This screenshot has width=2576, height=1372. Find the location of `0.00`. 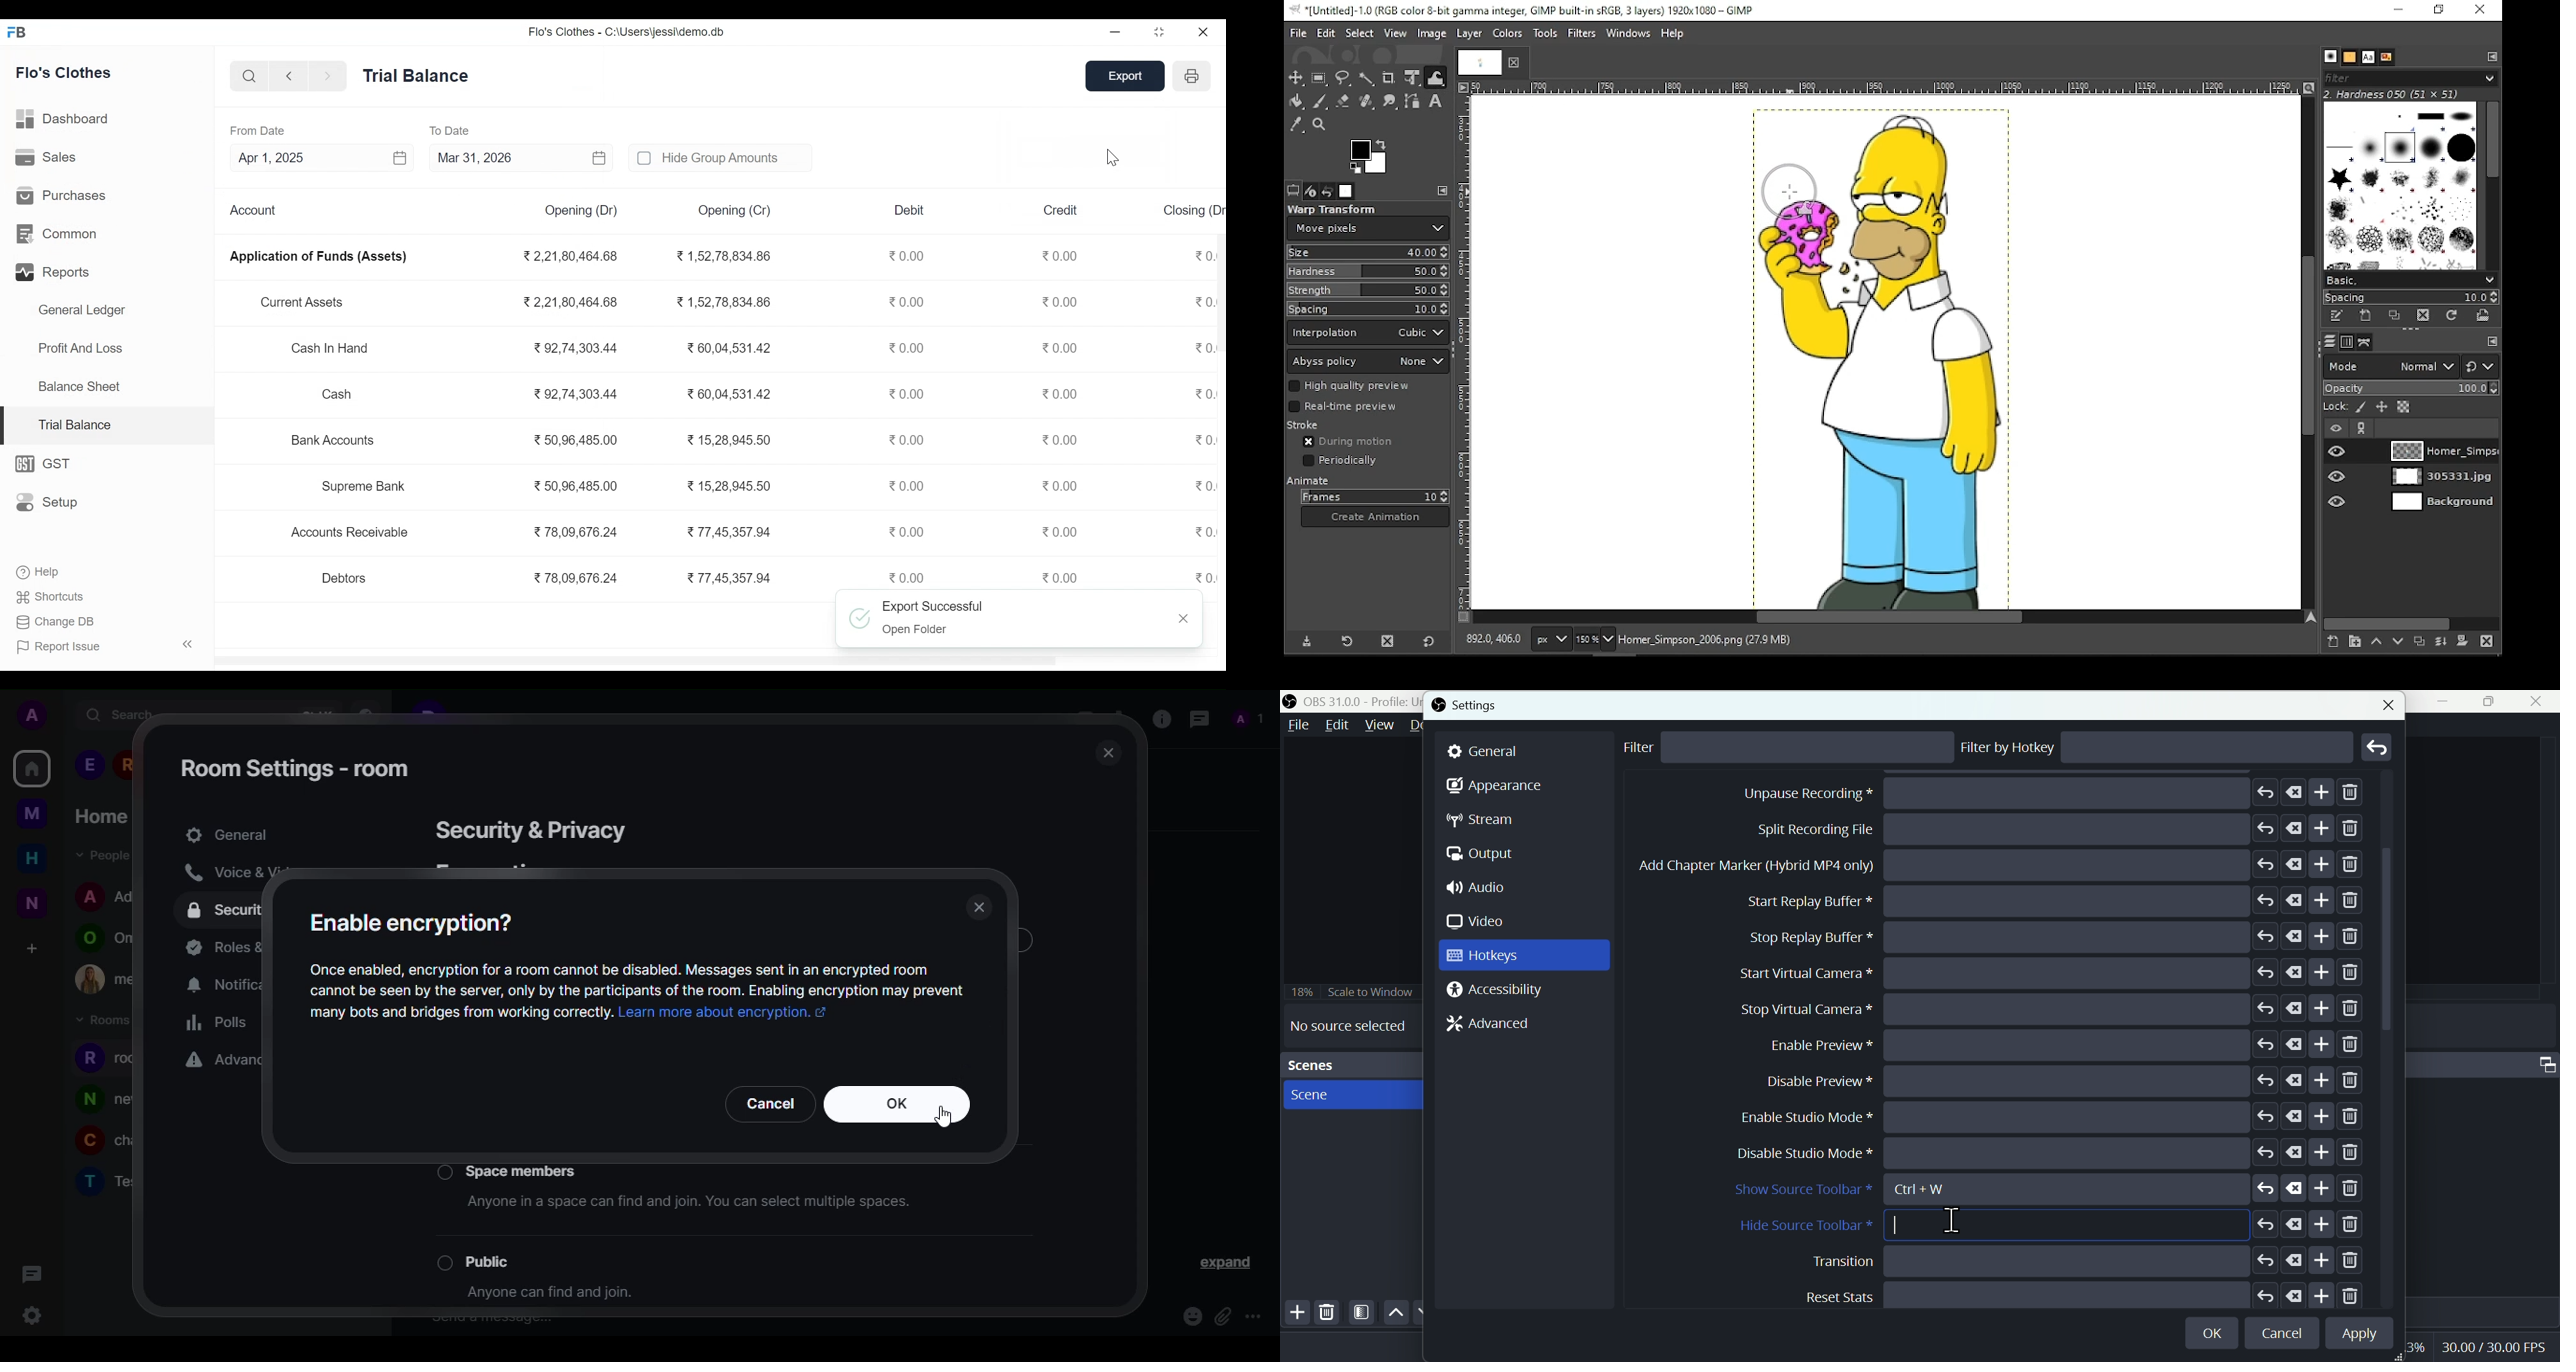

0.00 is located at coordinates (1062, 301).